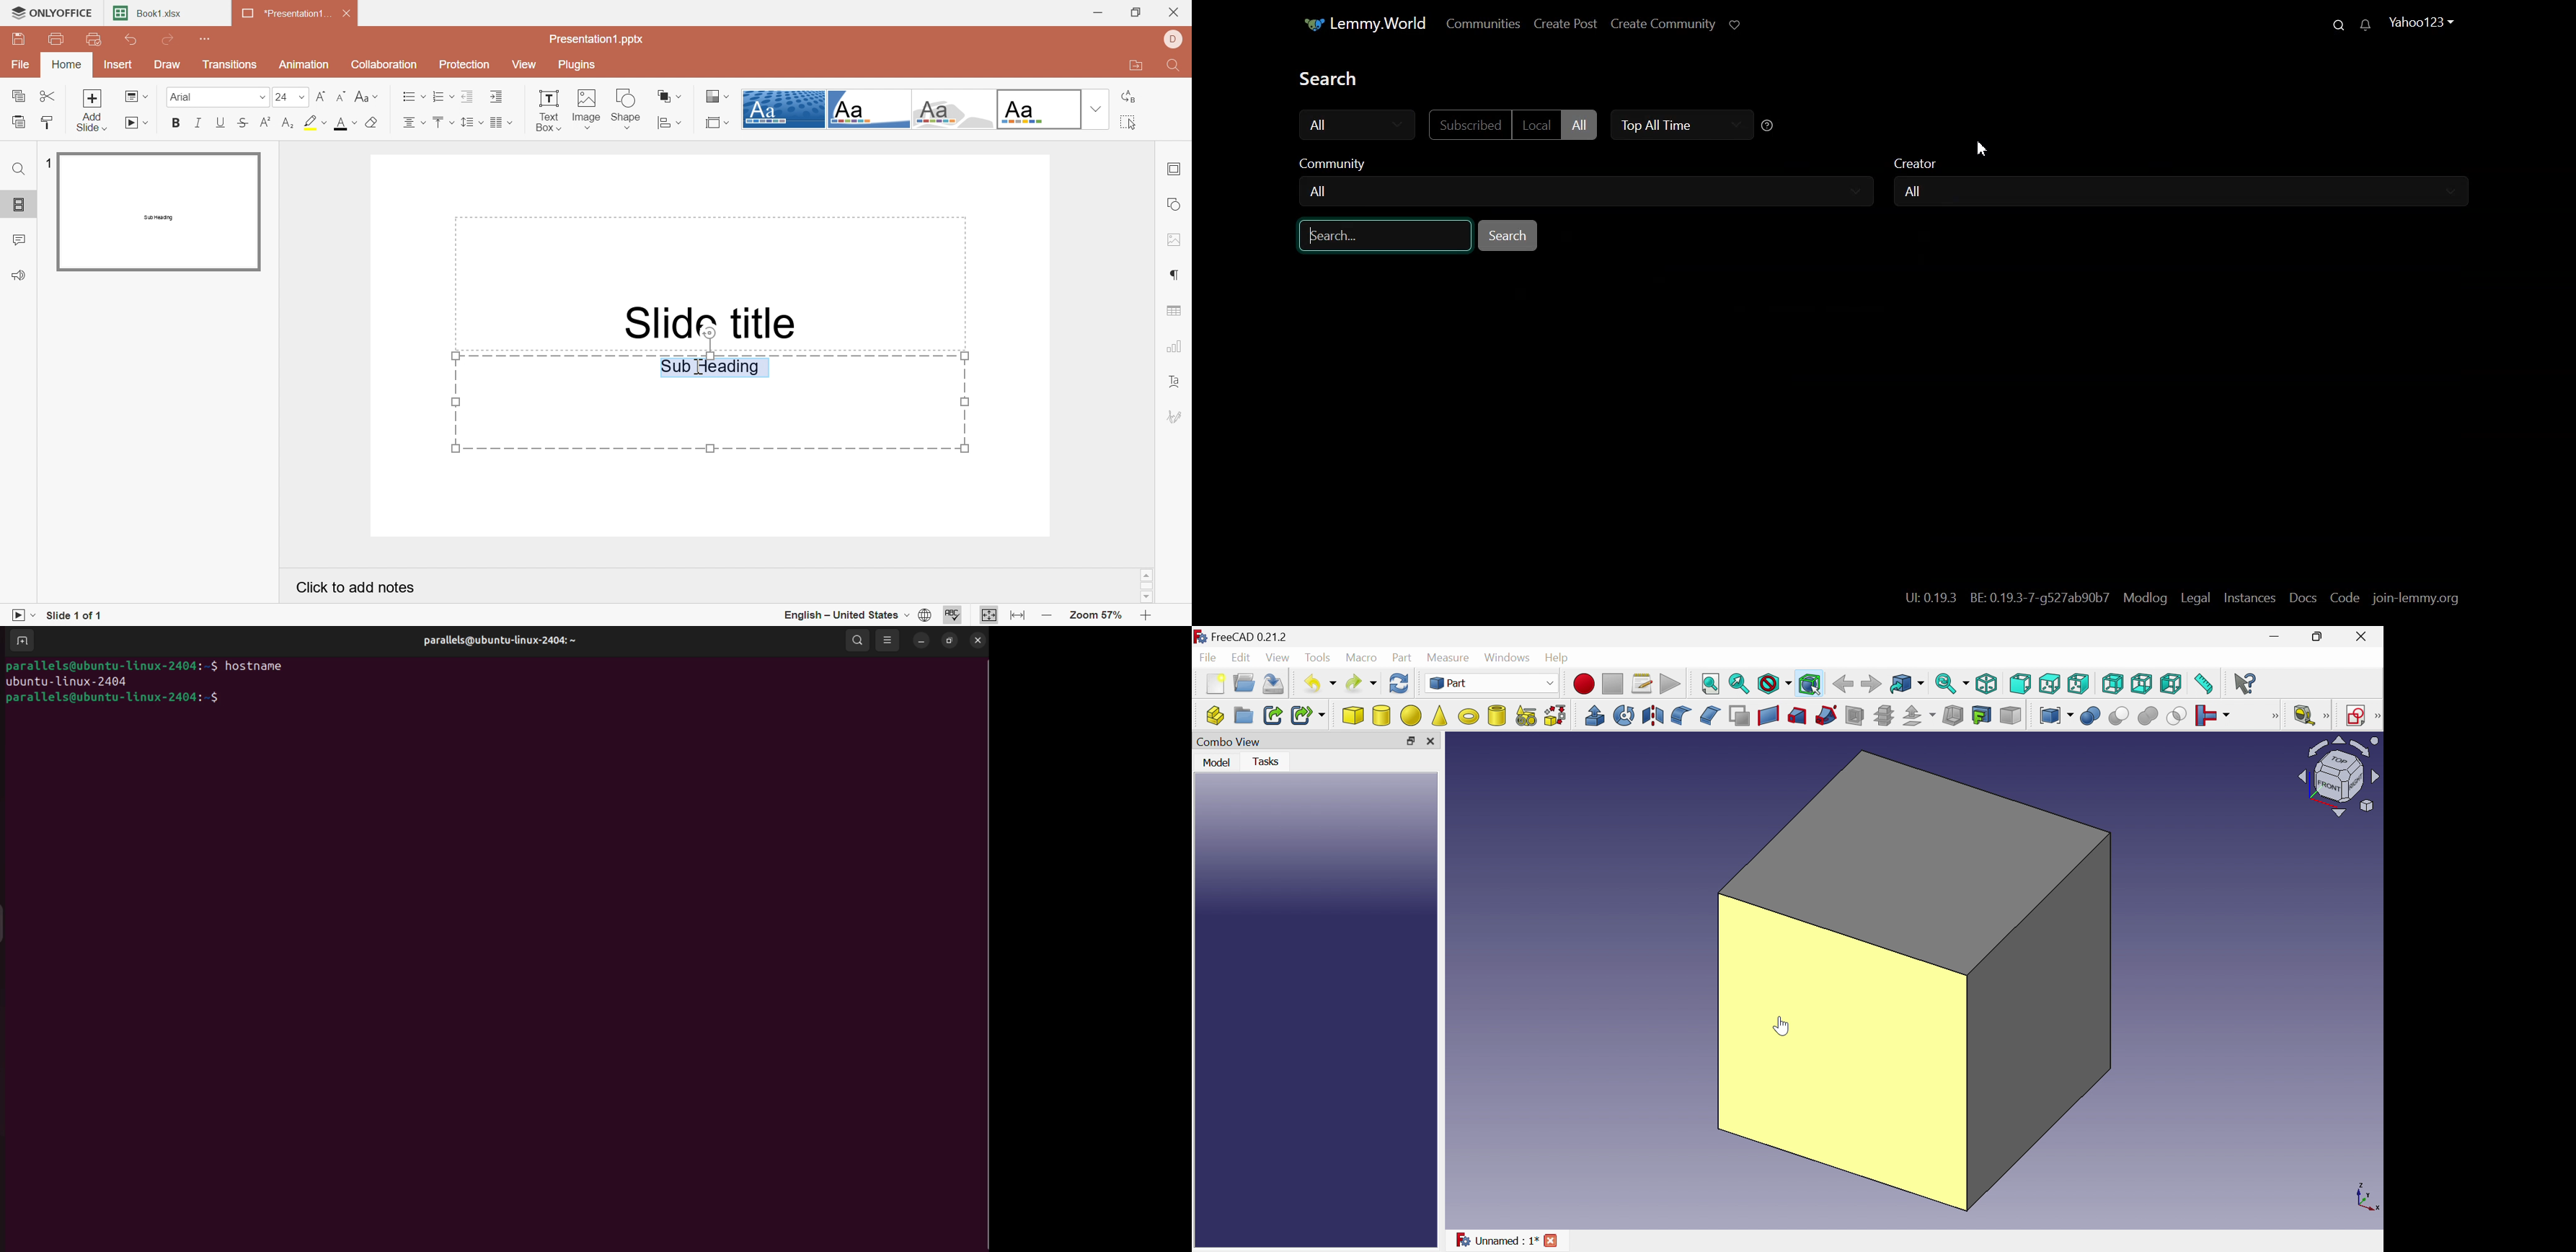  Describe the element at coordinates (1642, 685) in the screenshot. I see `Macros...` at that location.